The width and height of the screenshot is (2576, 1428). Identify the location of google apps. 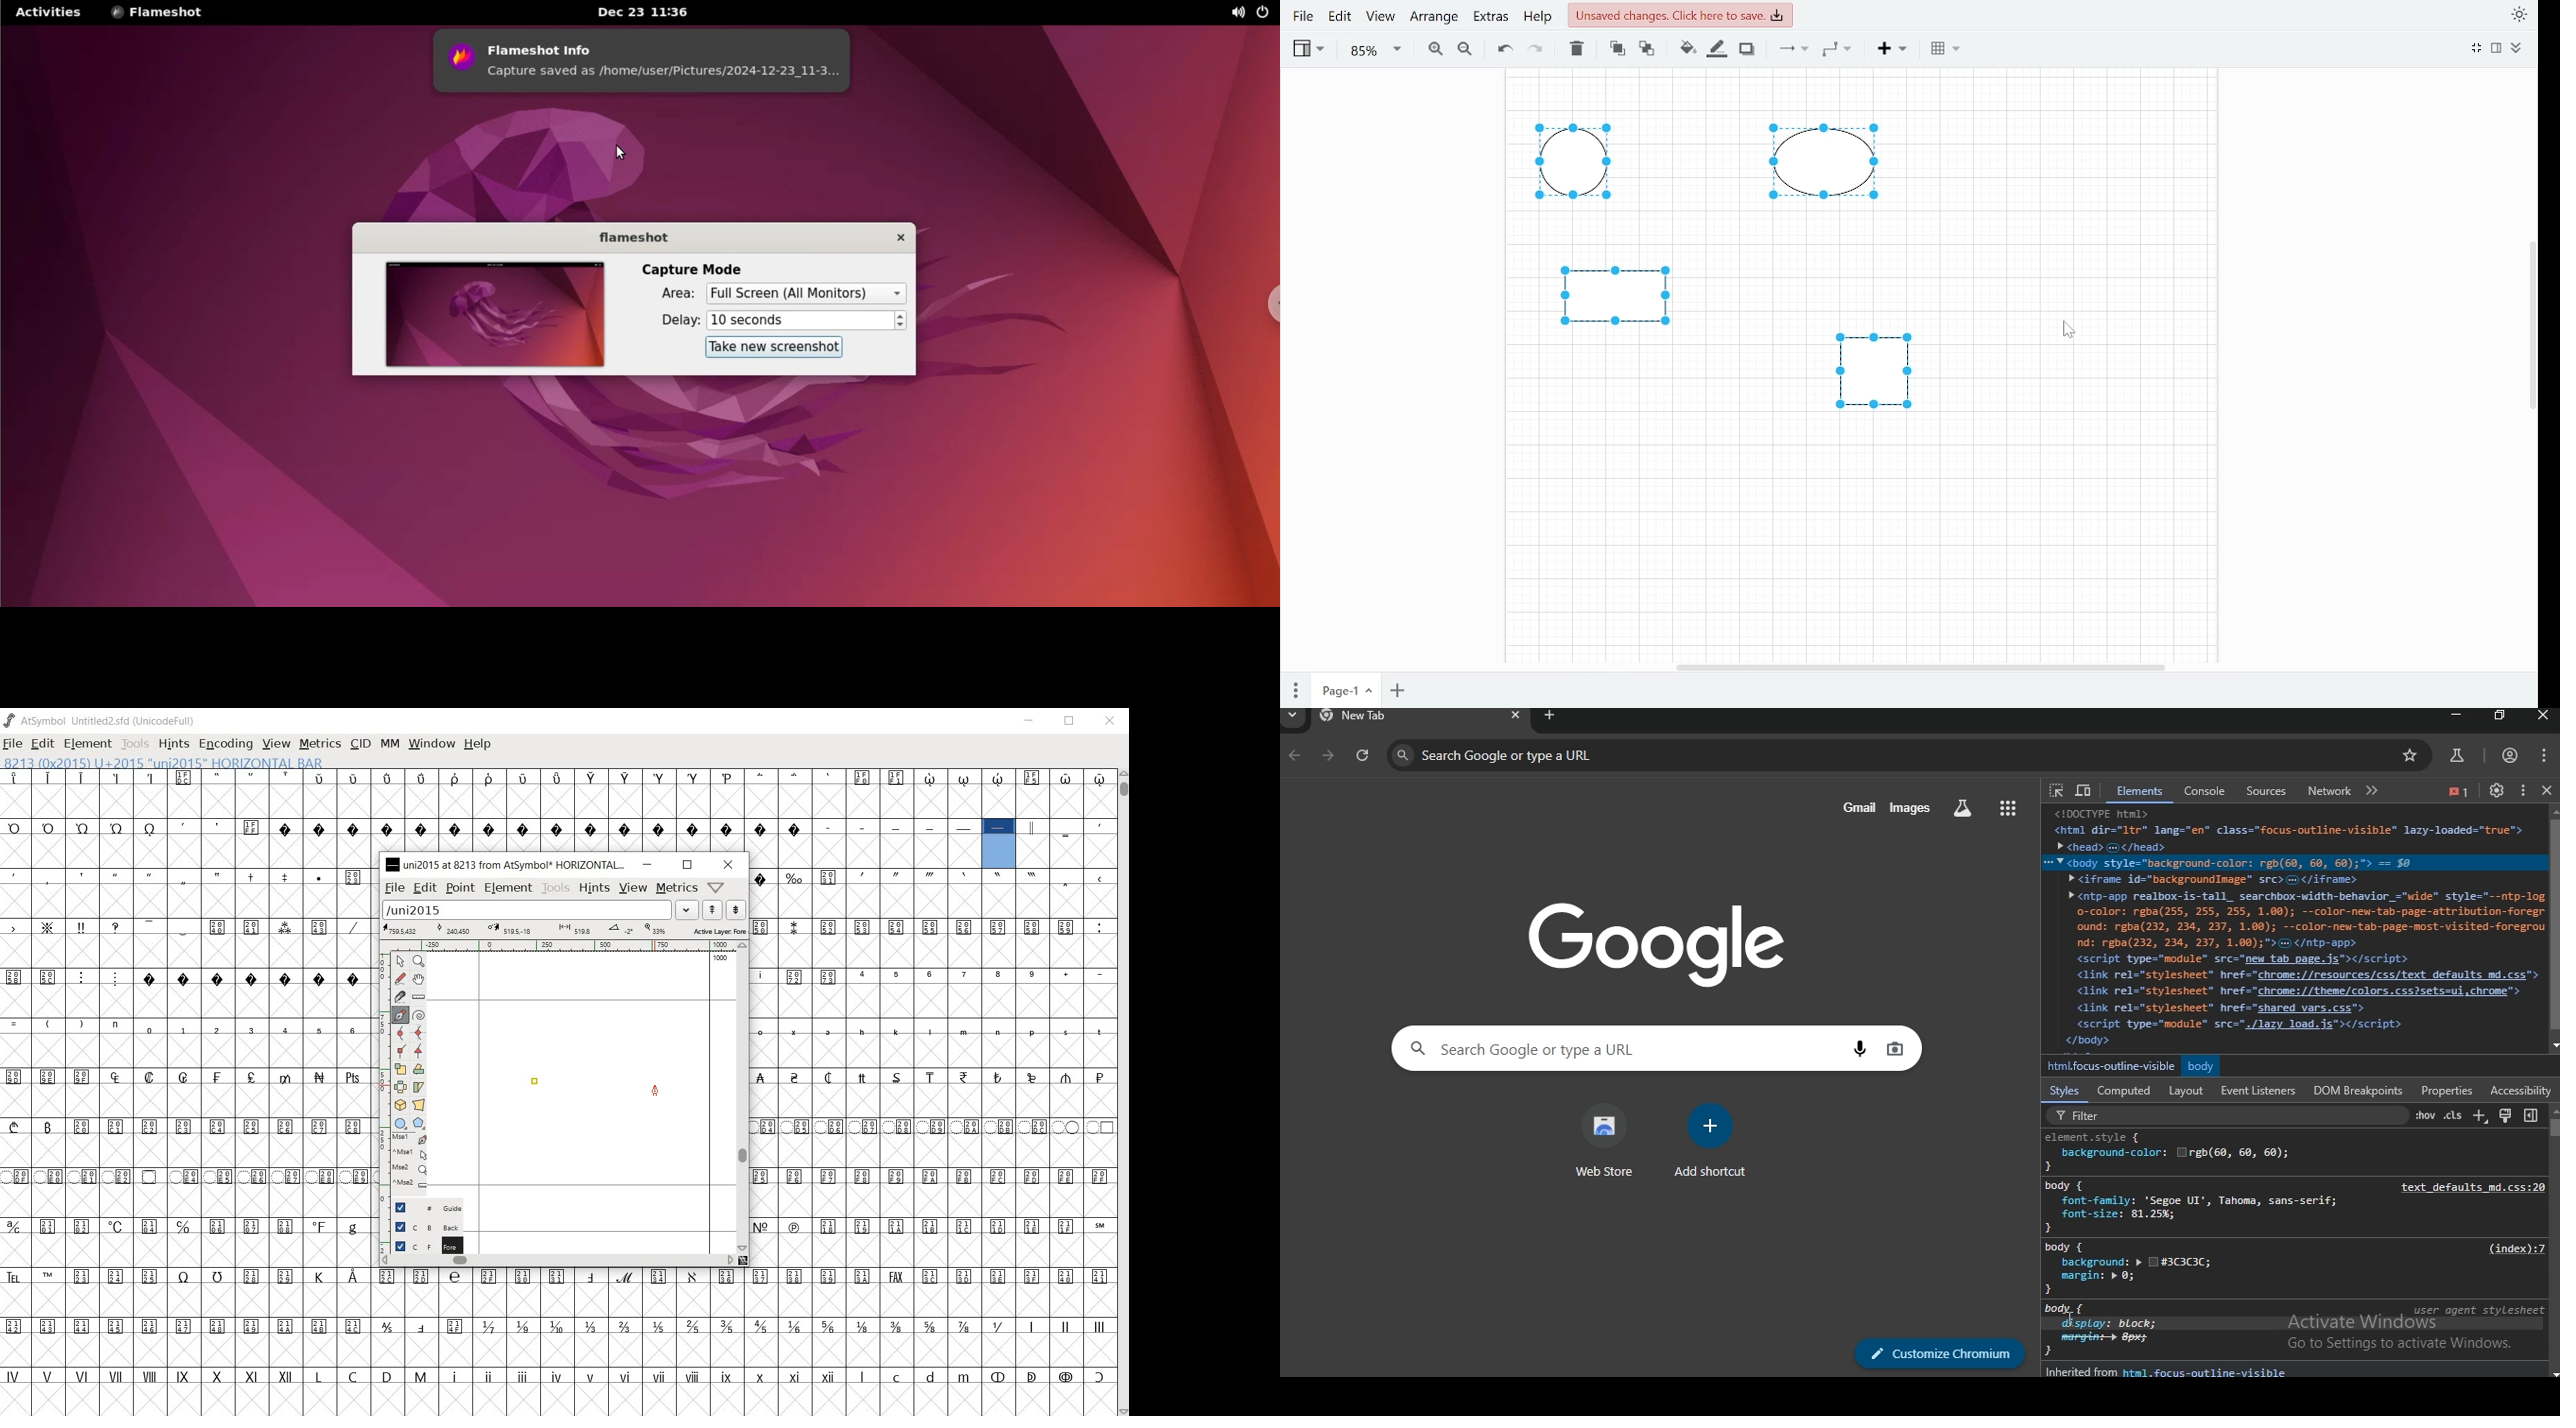
(2009, 807).